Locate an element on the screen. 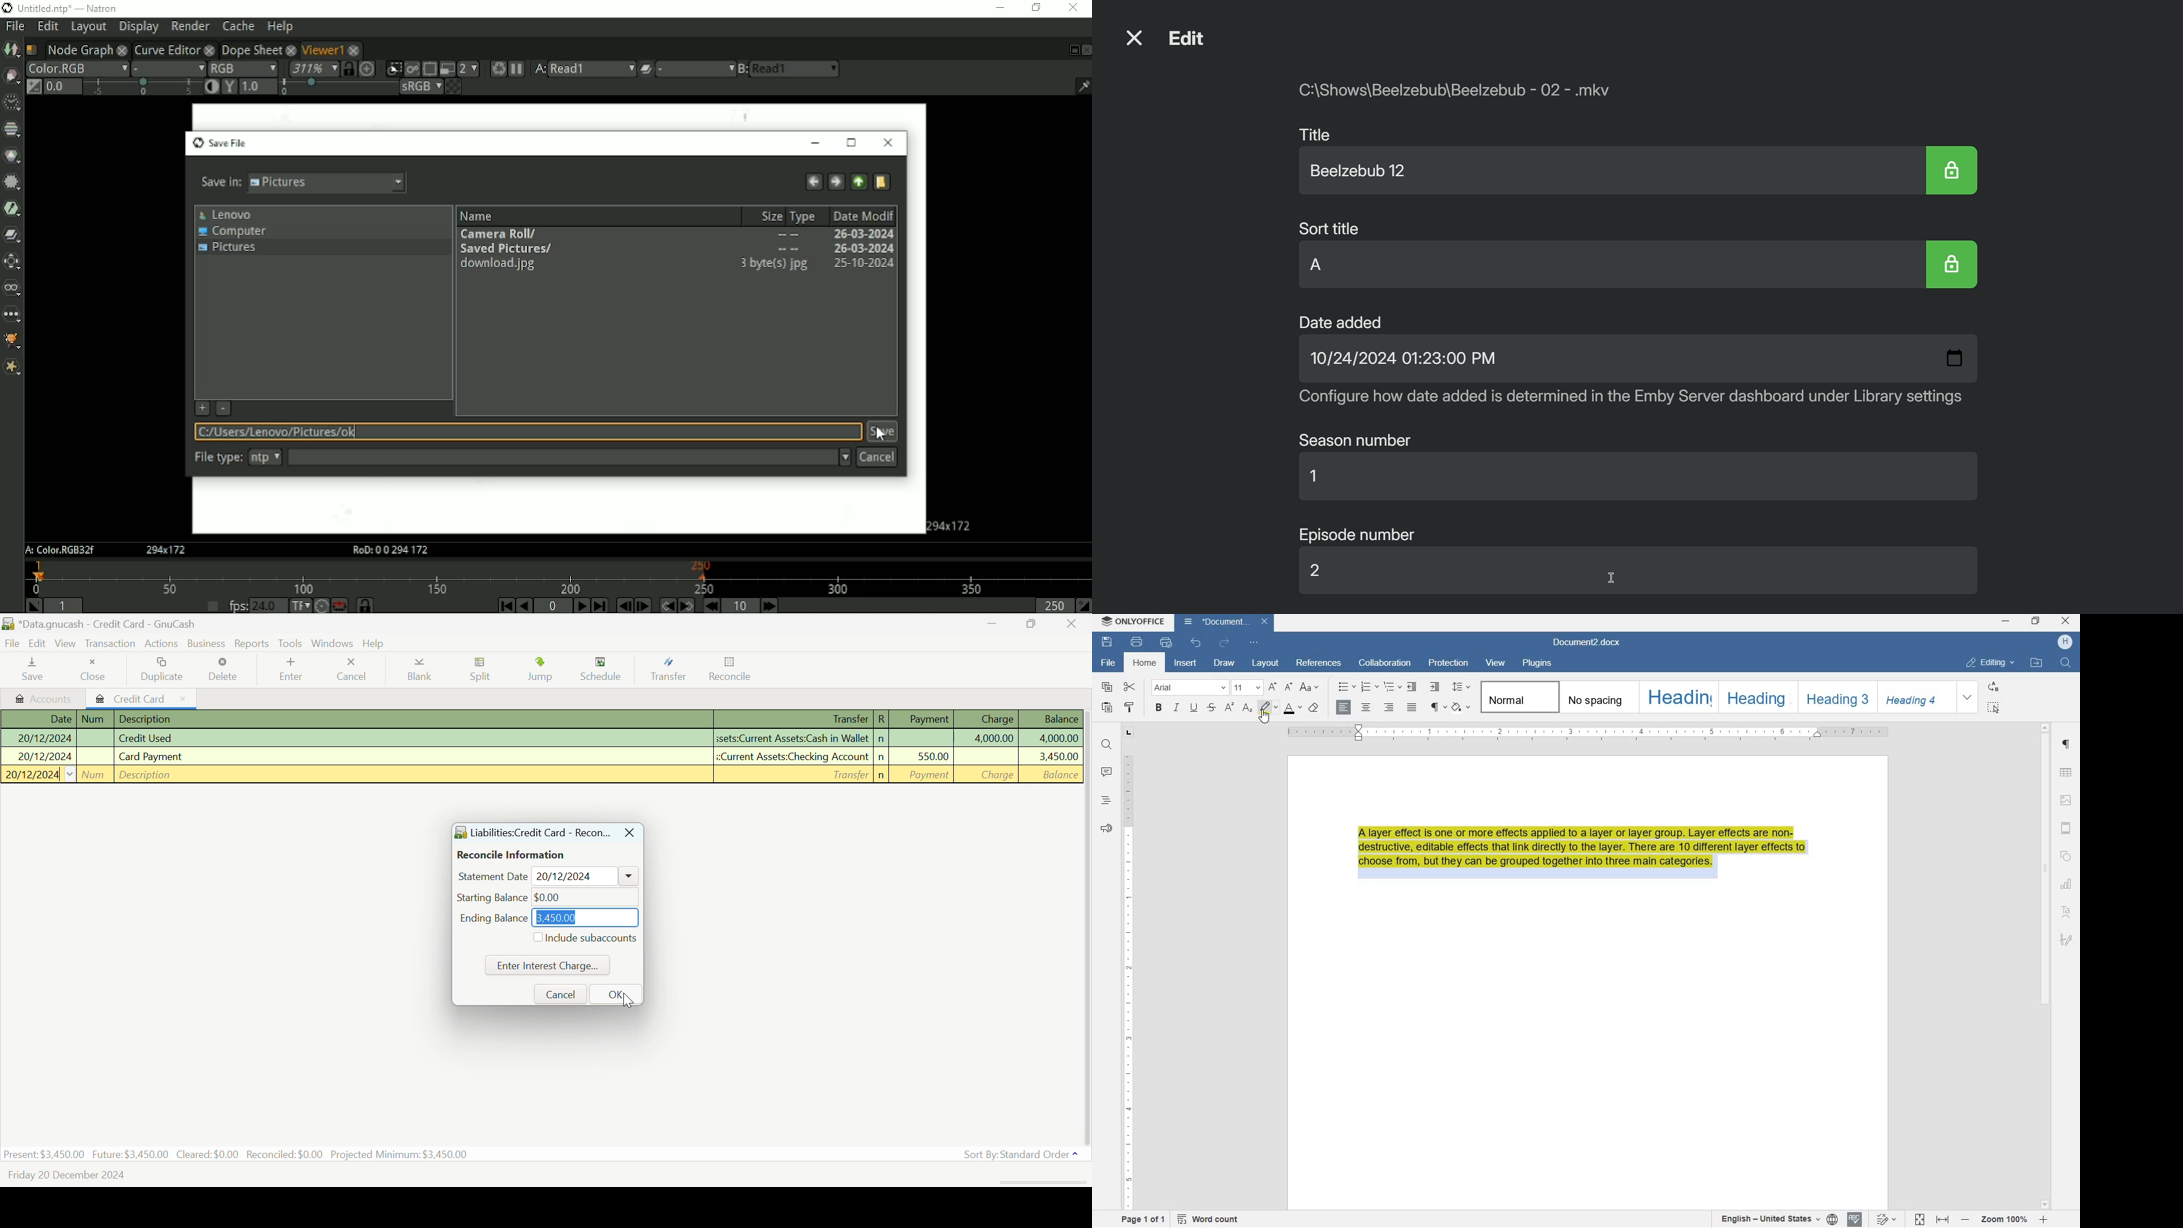  REFERENCES is located at coordinates (1317, 662).